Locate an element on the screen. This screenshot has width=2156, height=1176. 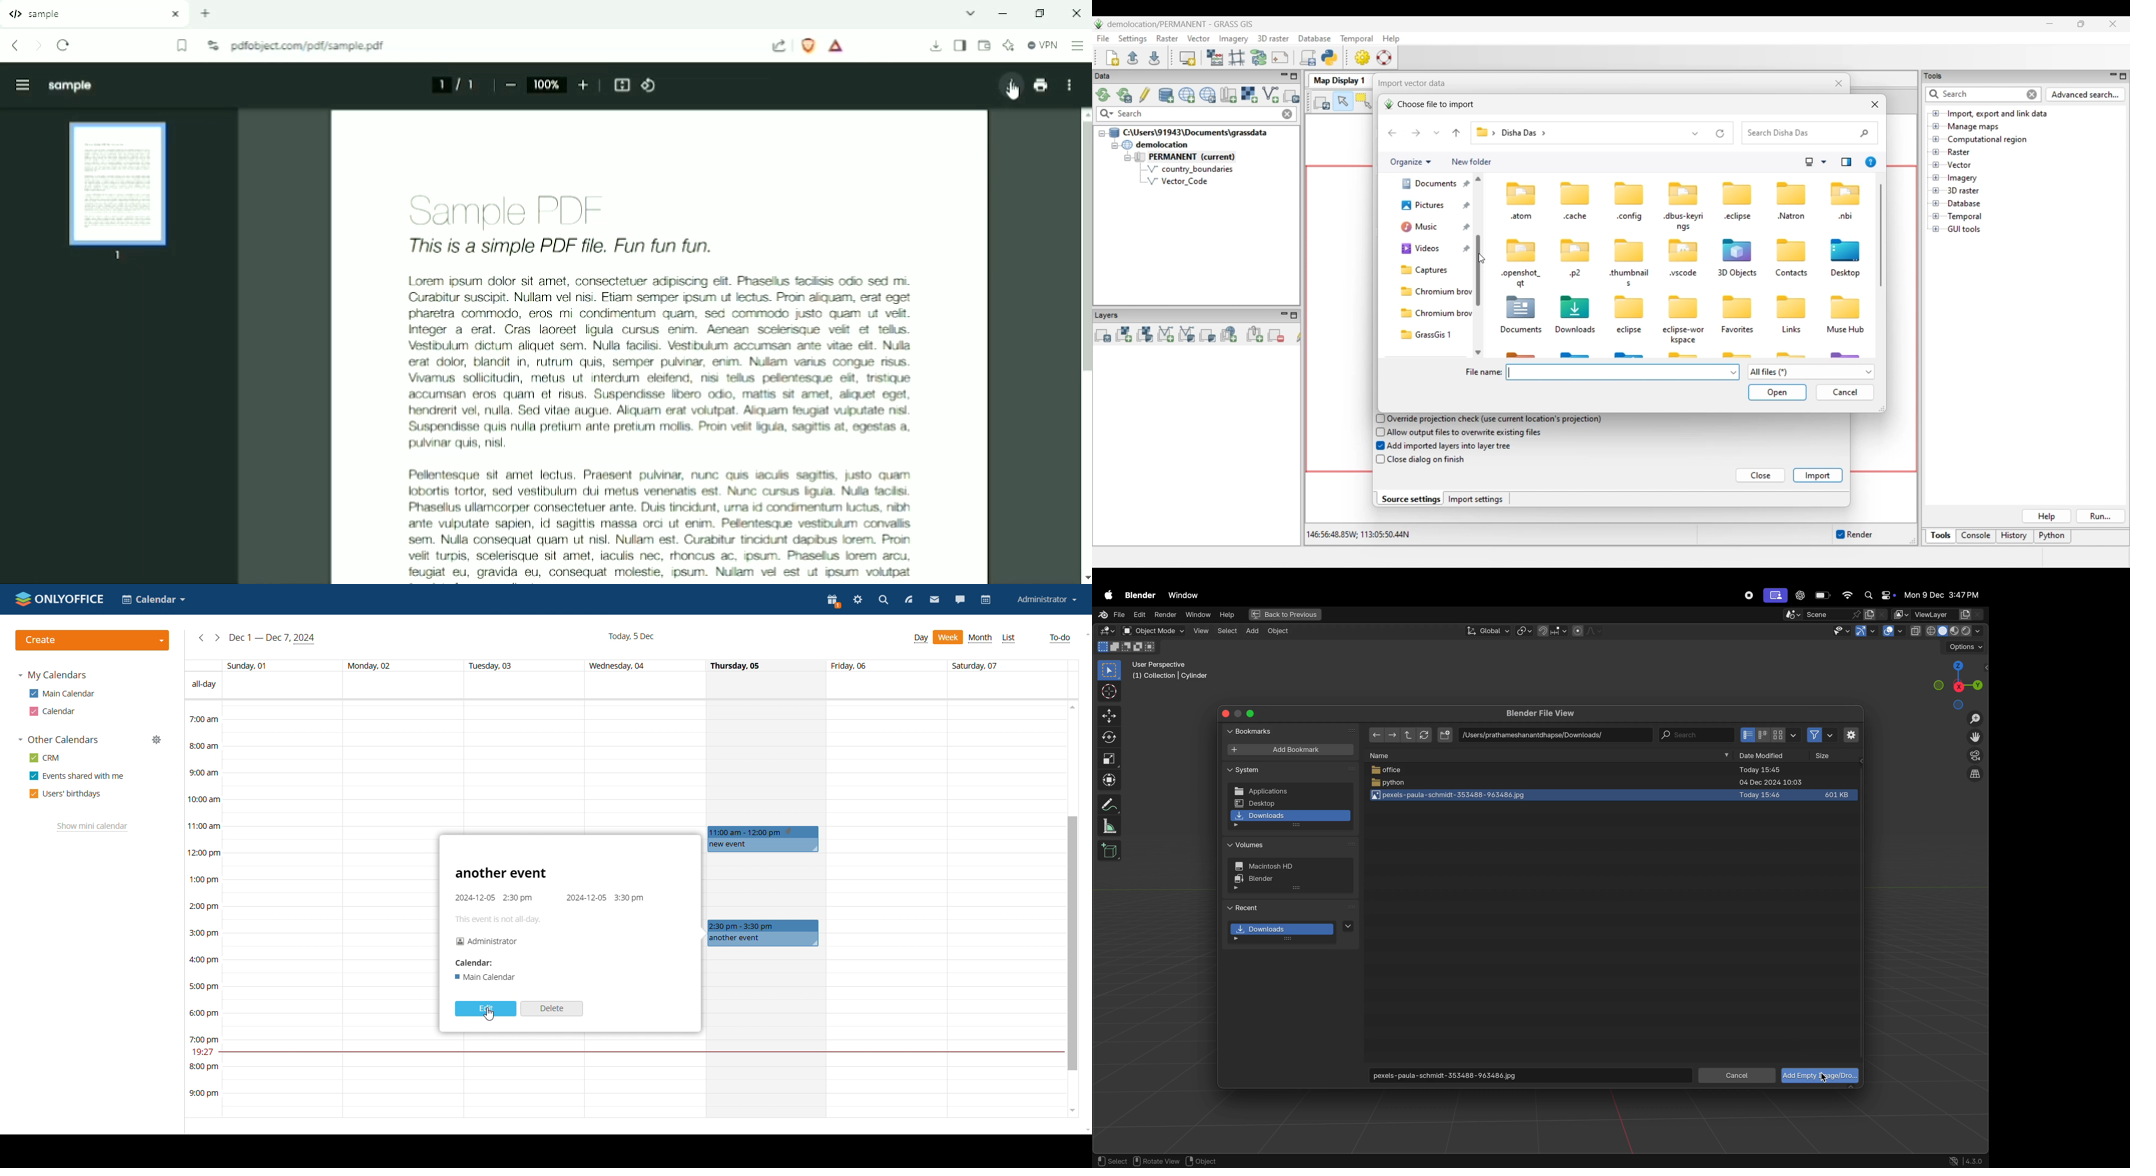
window is located at coordinates (1197, 615).